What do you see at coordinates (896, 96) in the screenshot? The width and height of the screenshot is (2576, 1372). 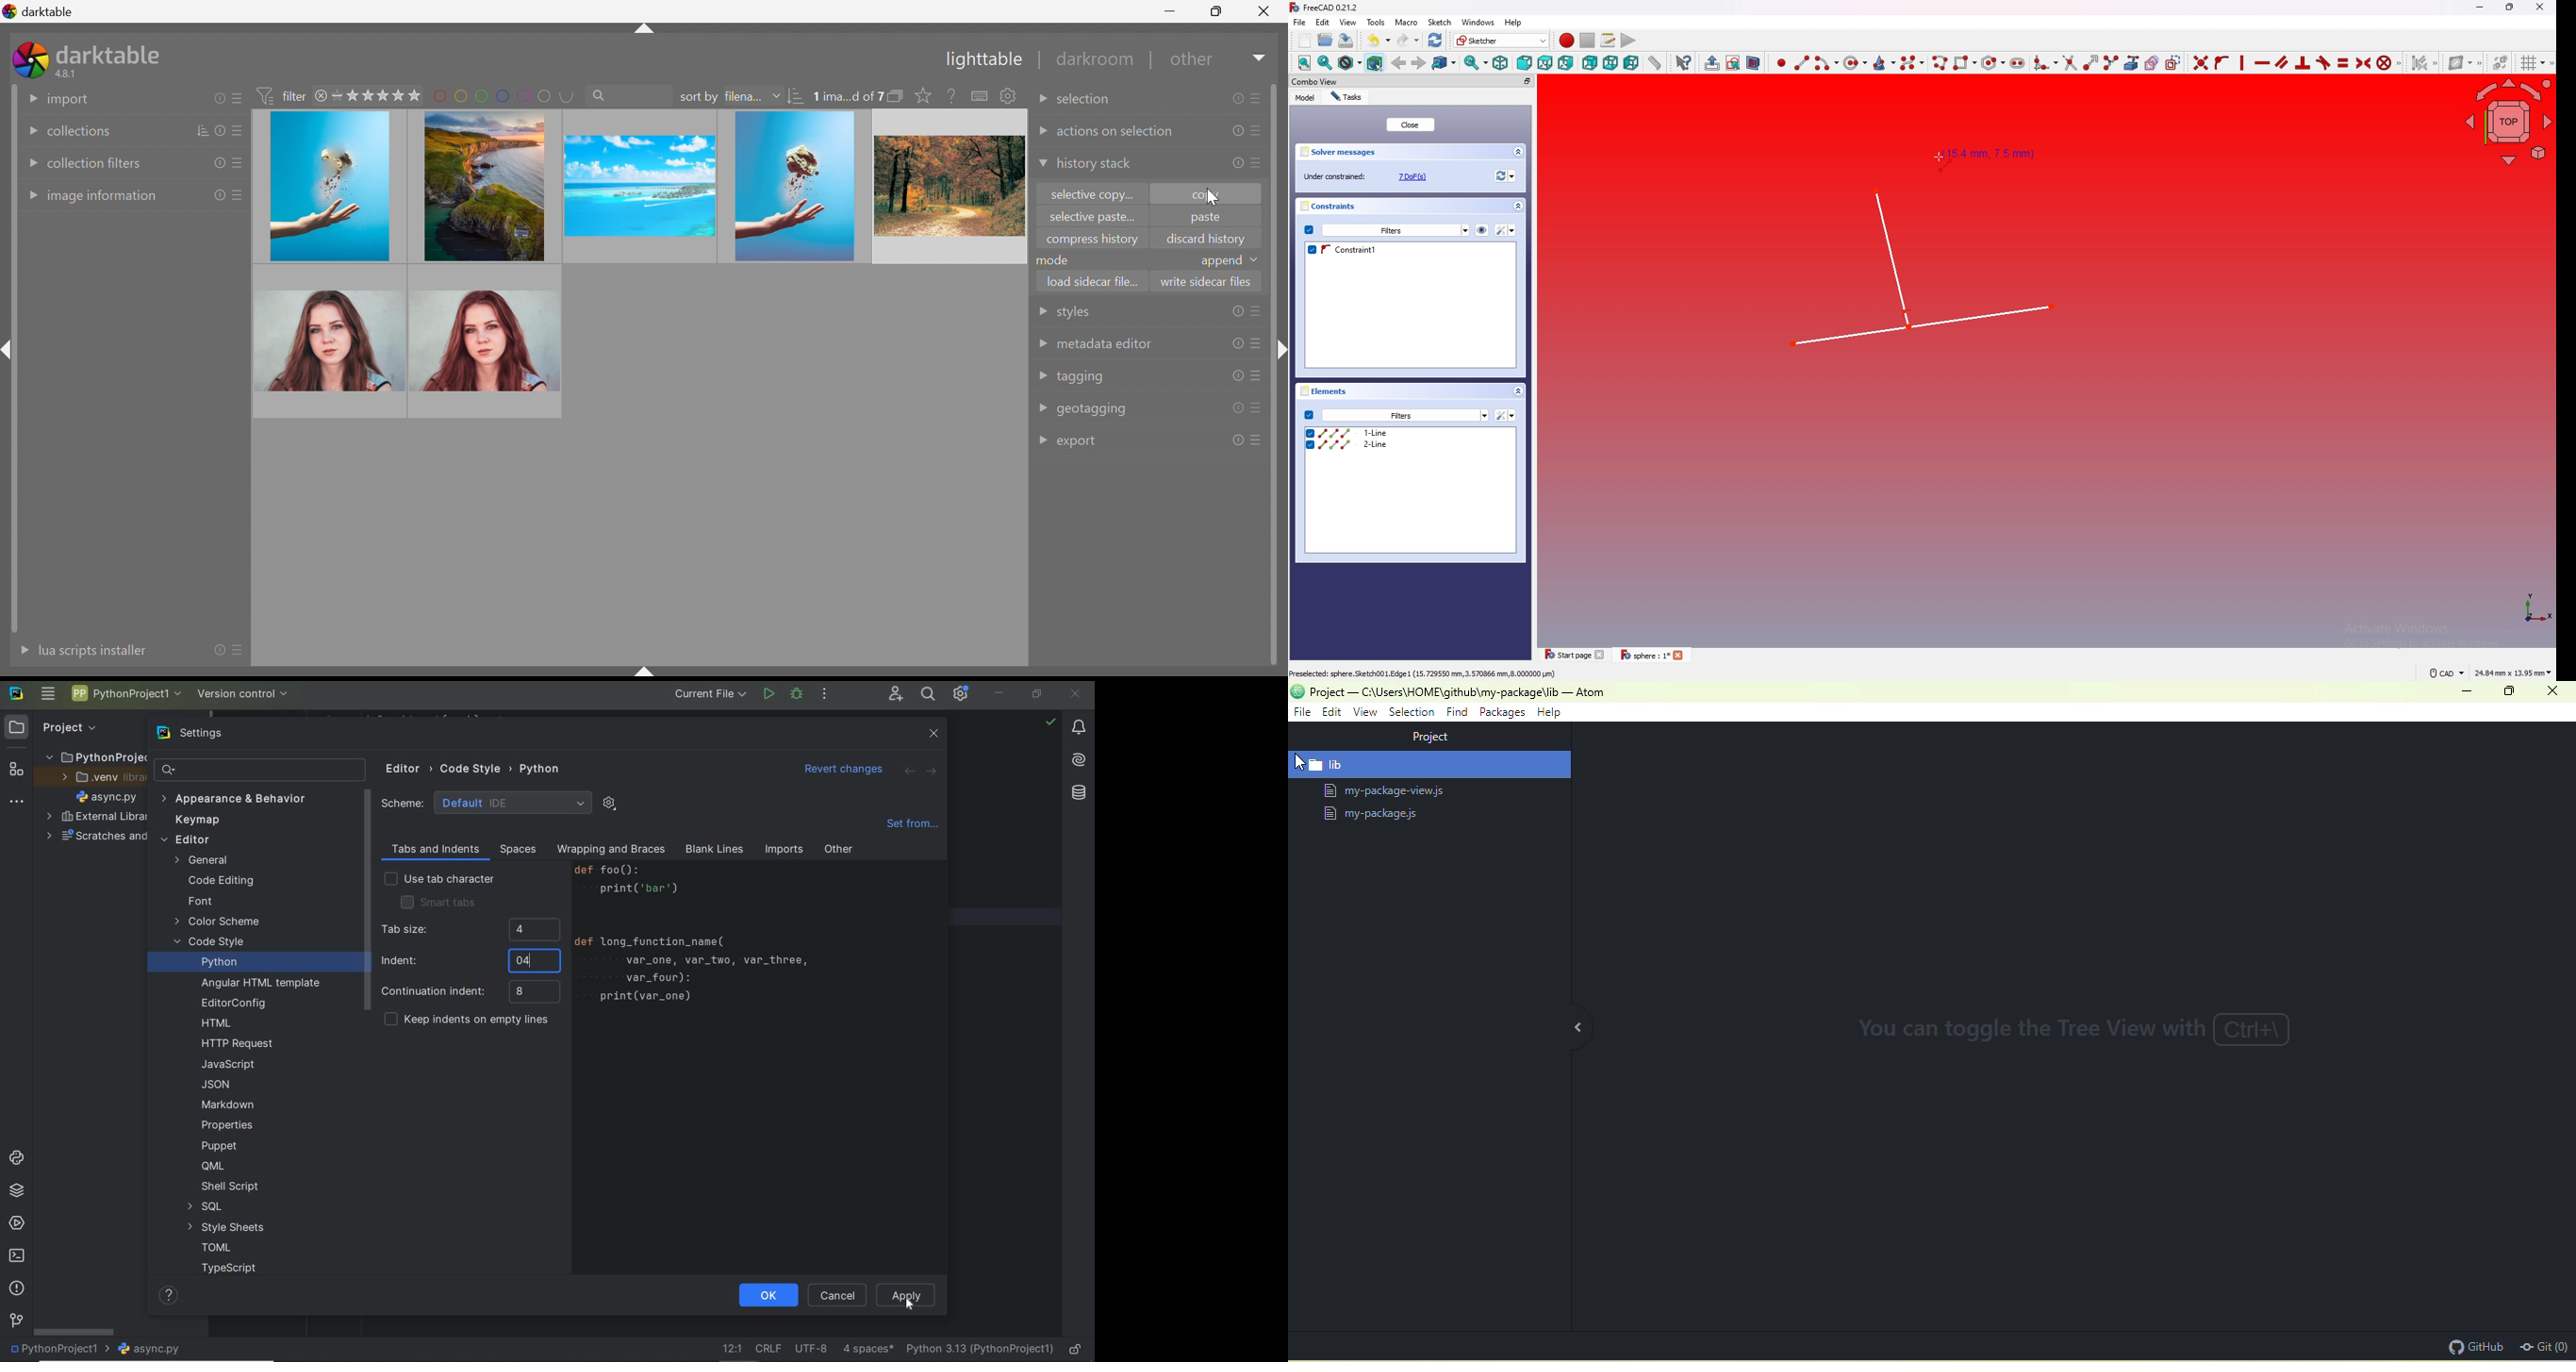 I see `collapse grouped images` at bounding box center [896, 96].